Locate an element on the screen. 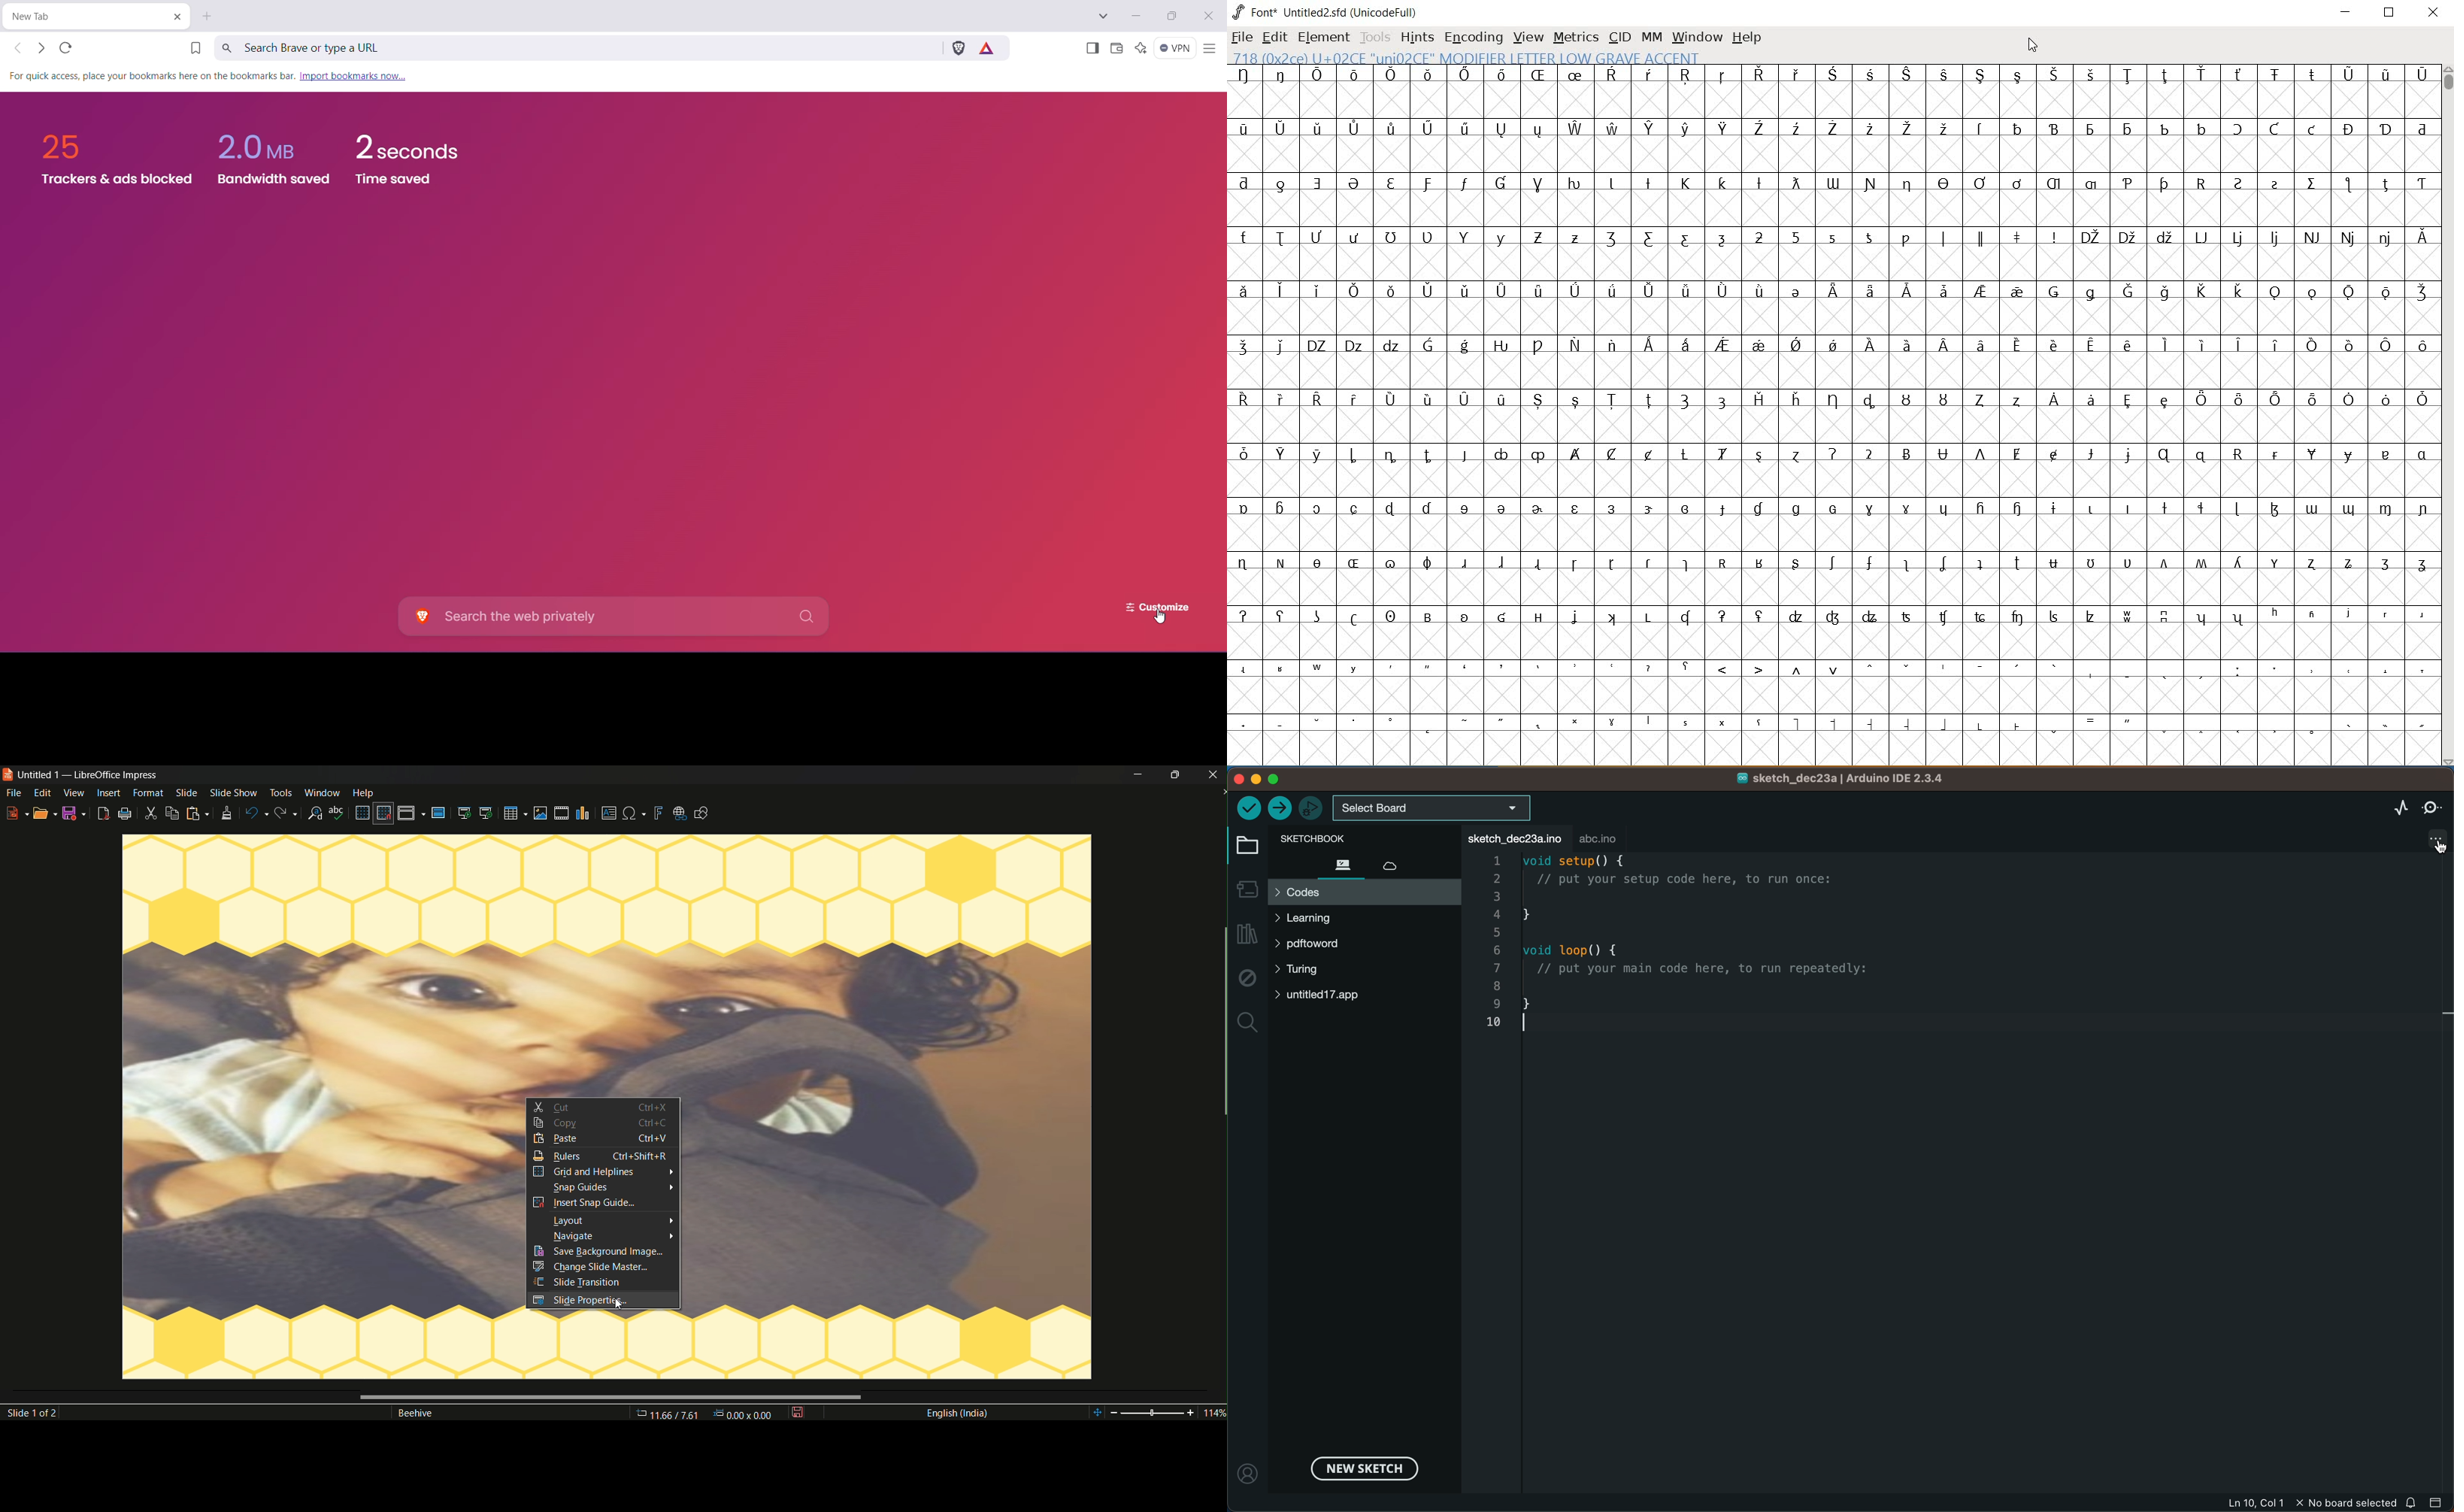 The image size is (2464, 1512). slide transition is located at coordinates (581, 1281).